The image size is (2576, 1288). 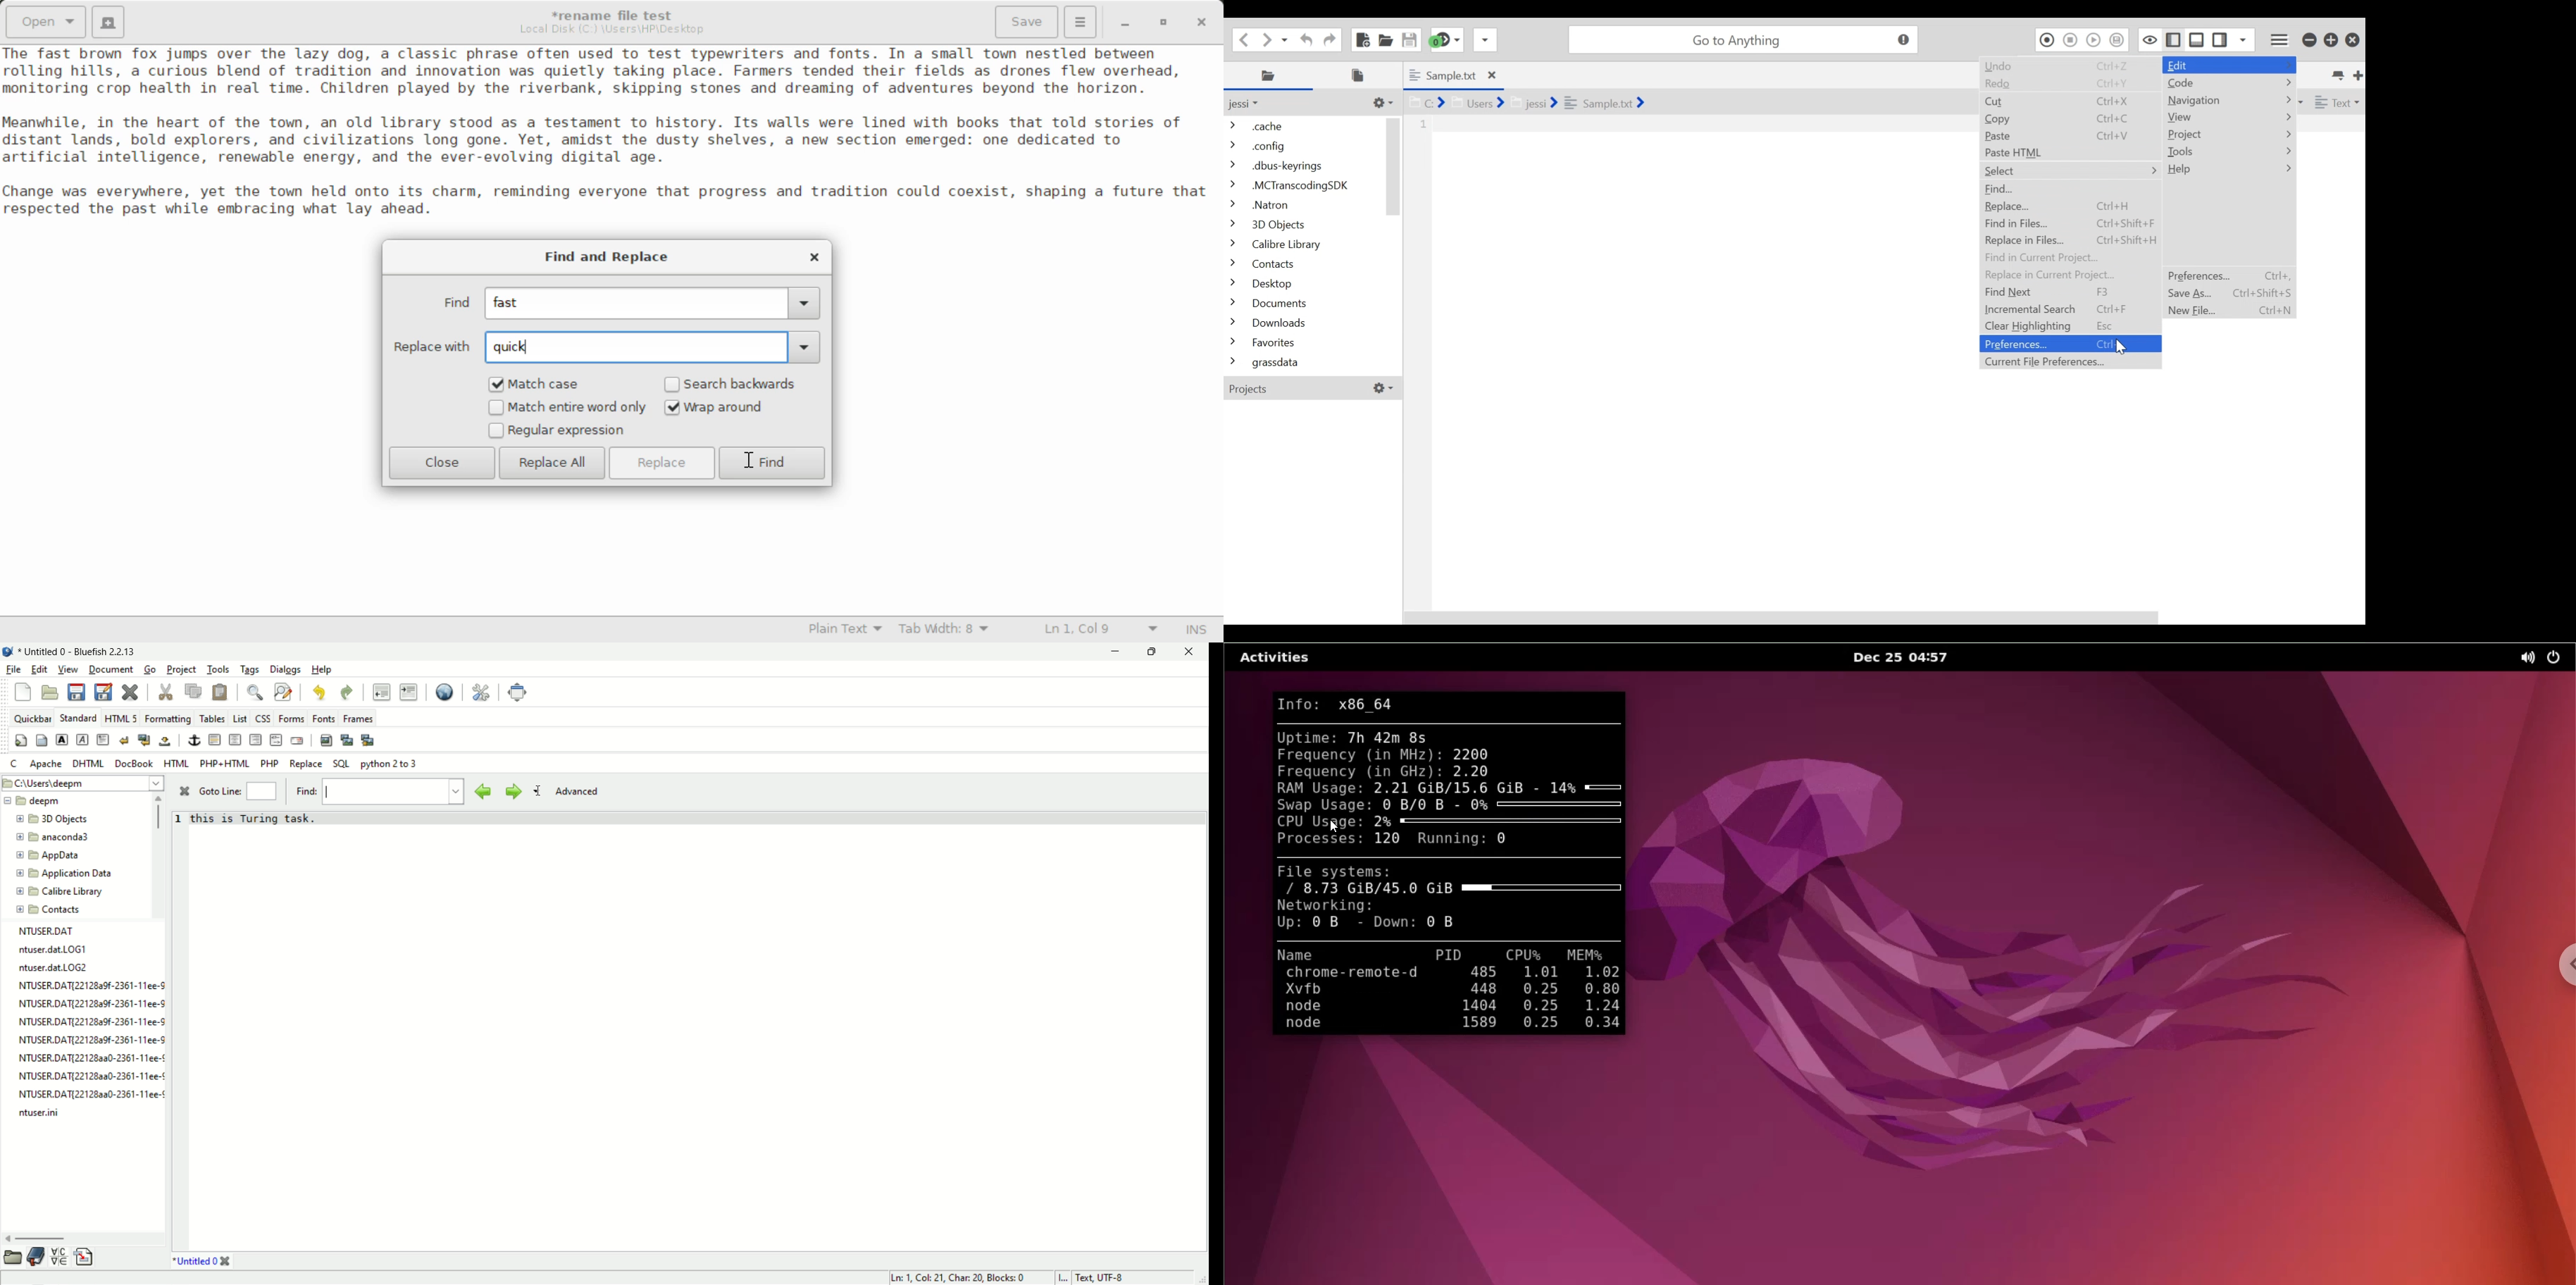 What do you see at coordinates (2149, 39) in the screenshot?
I see `Toggle focus mode` at bounding box center [2149, 39].